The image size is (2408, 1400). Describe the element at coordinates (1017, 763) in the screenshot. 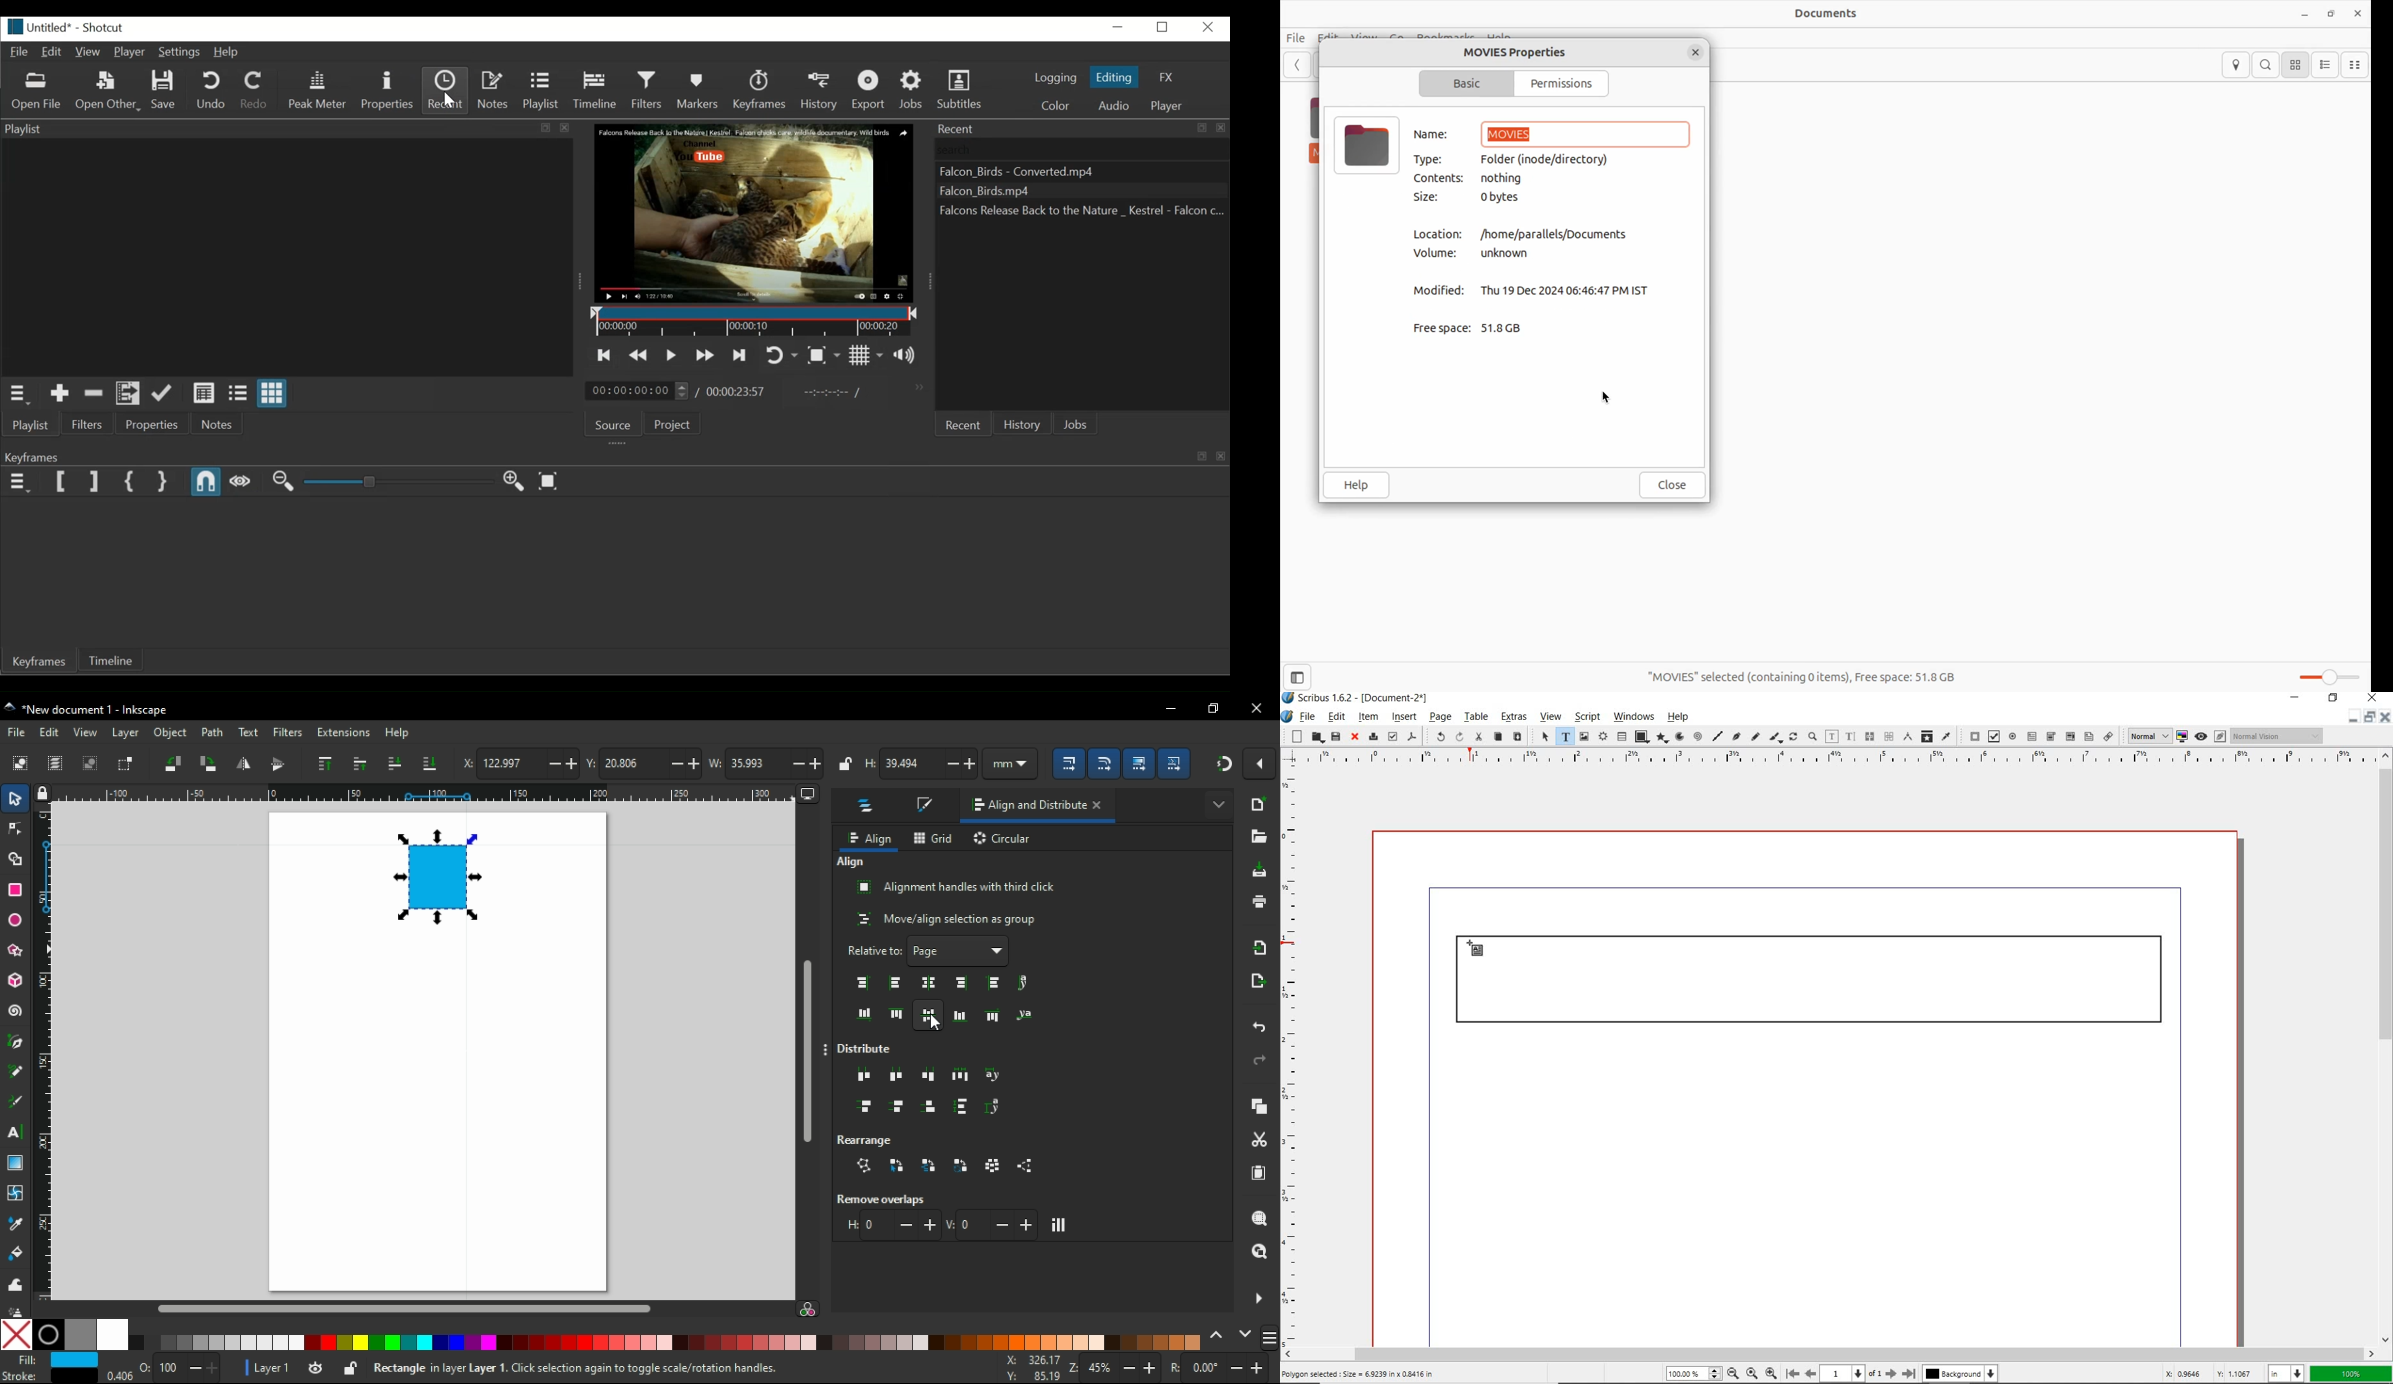

I see `units` at that location.